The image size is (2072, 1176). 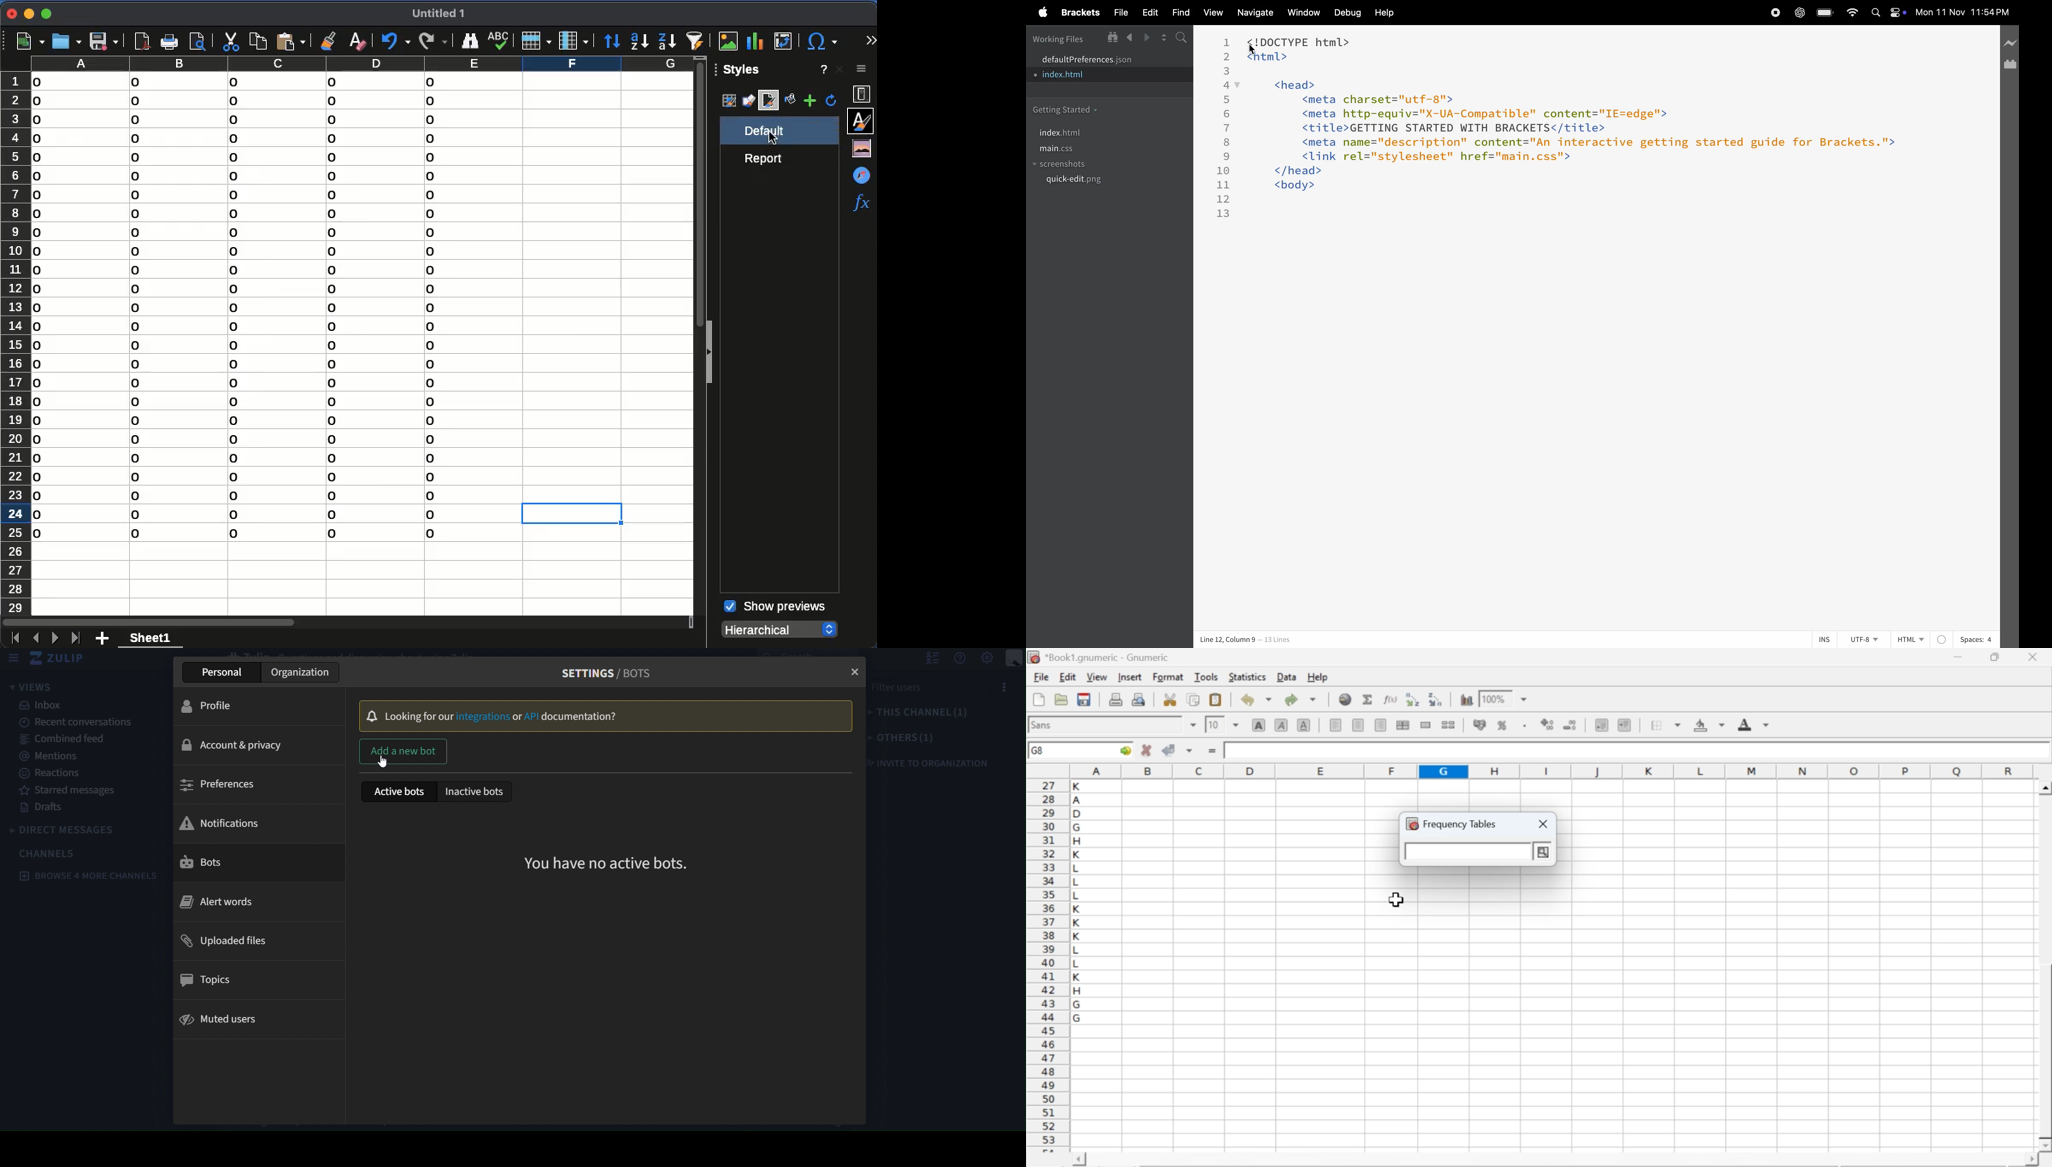 What do you see at coordinates (611, 41) in the screenshot?
I see `sort` at bounding box center [611, 41].